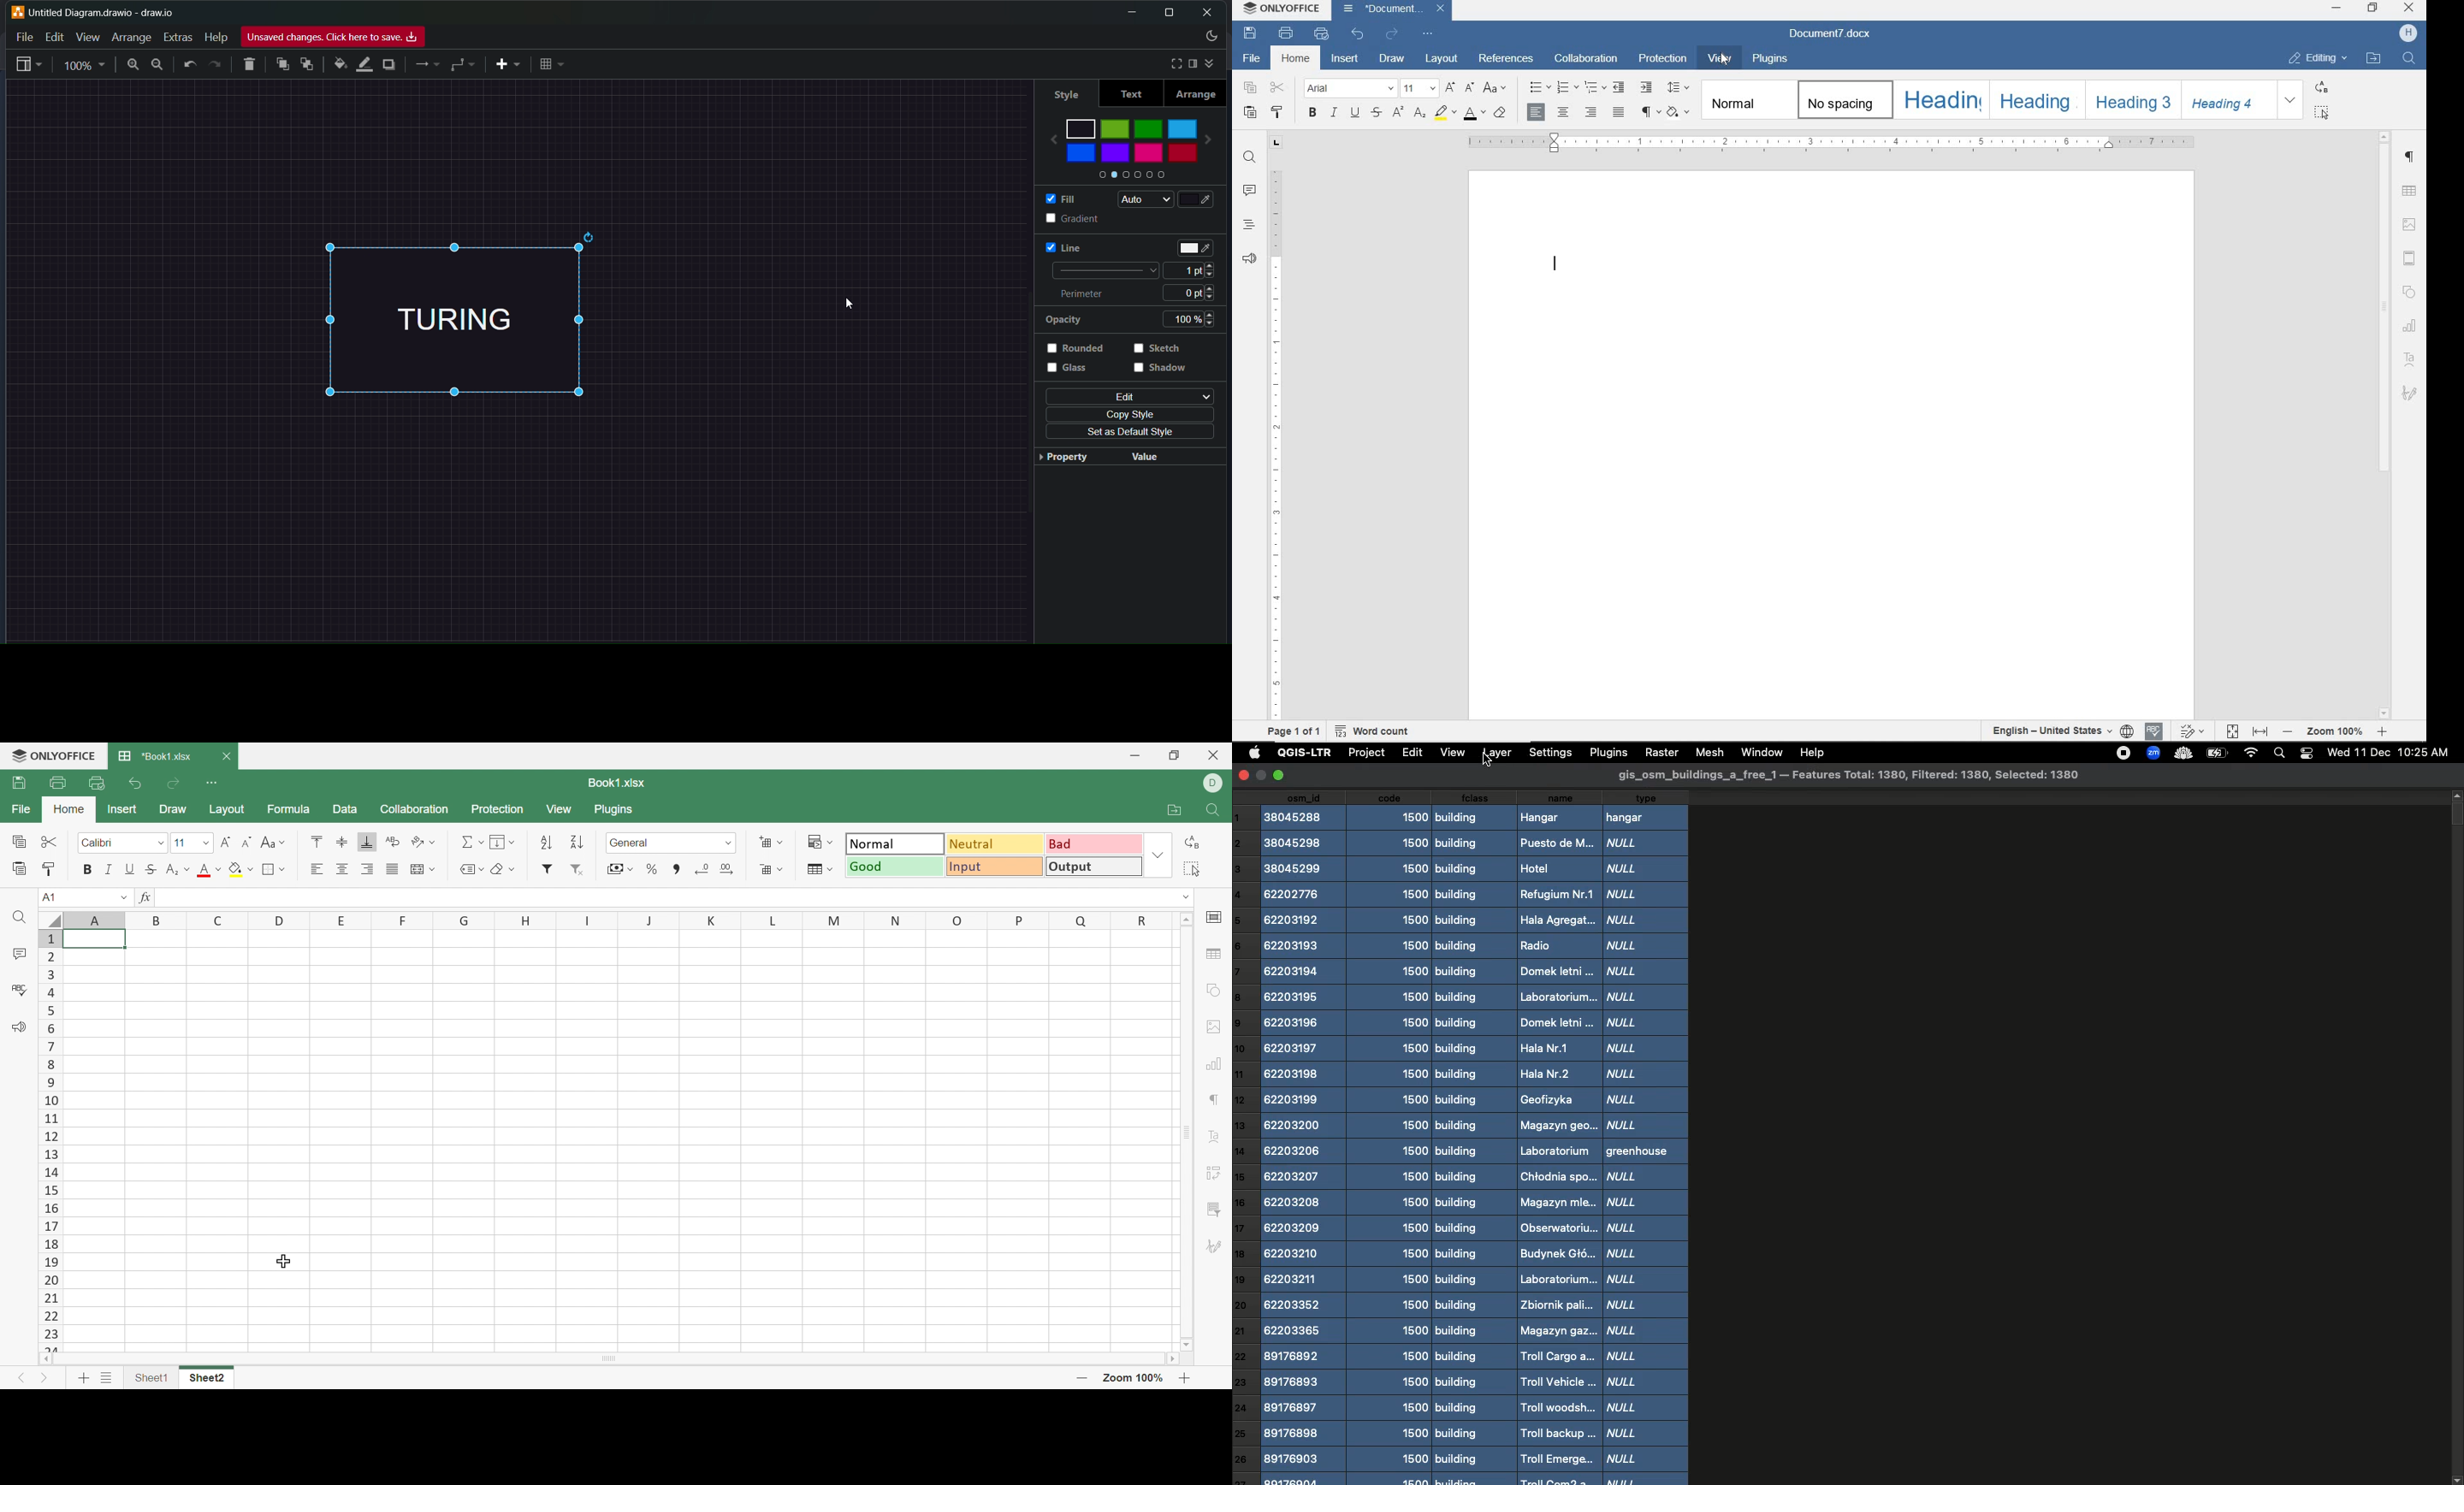 Image resolution: width=2464 pixels, height=1512 pixels. I want to click on Align Top, so click(316, 841).